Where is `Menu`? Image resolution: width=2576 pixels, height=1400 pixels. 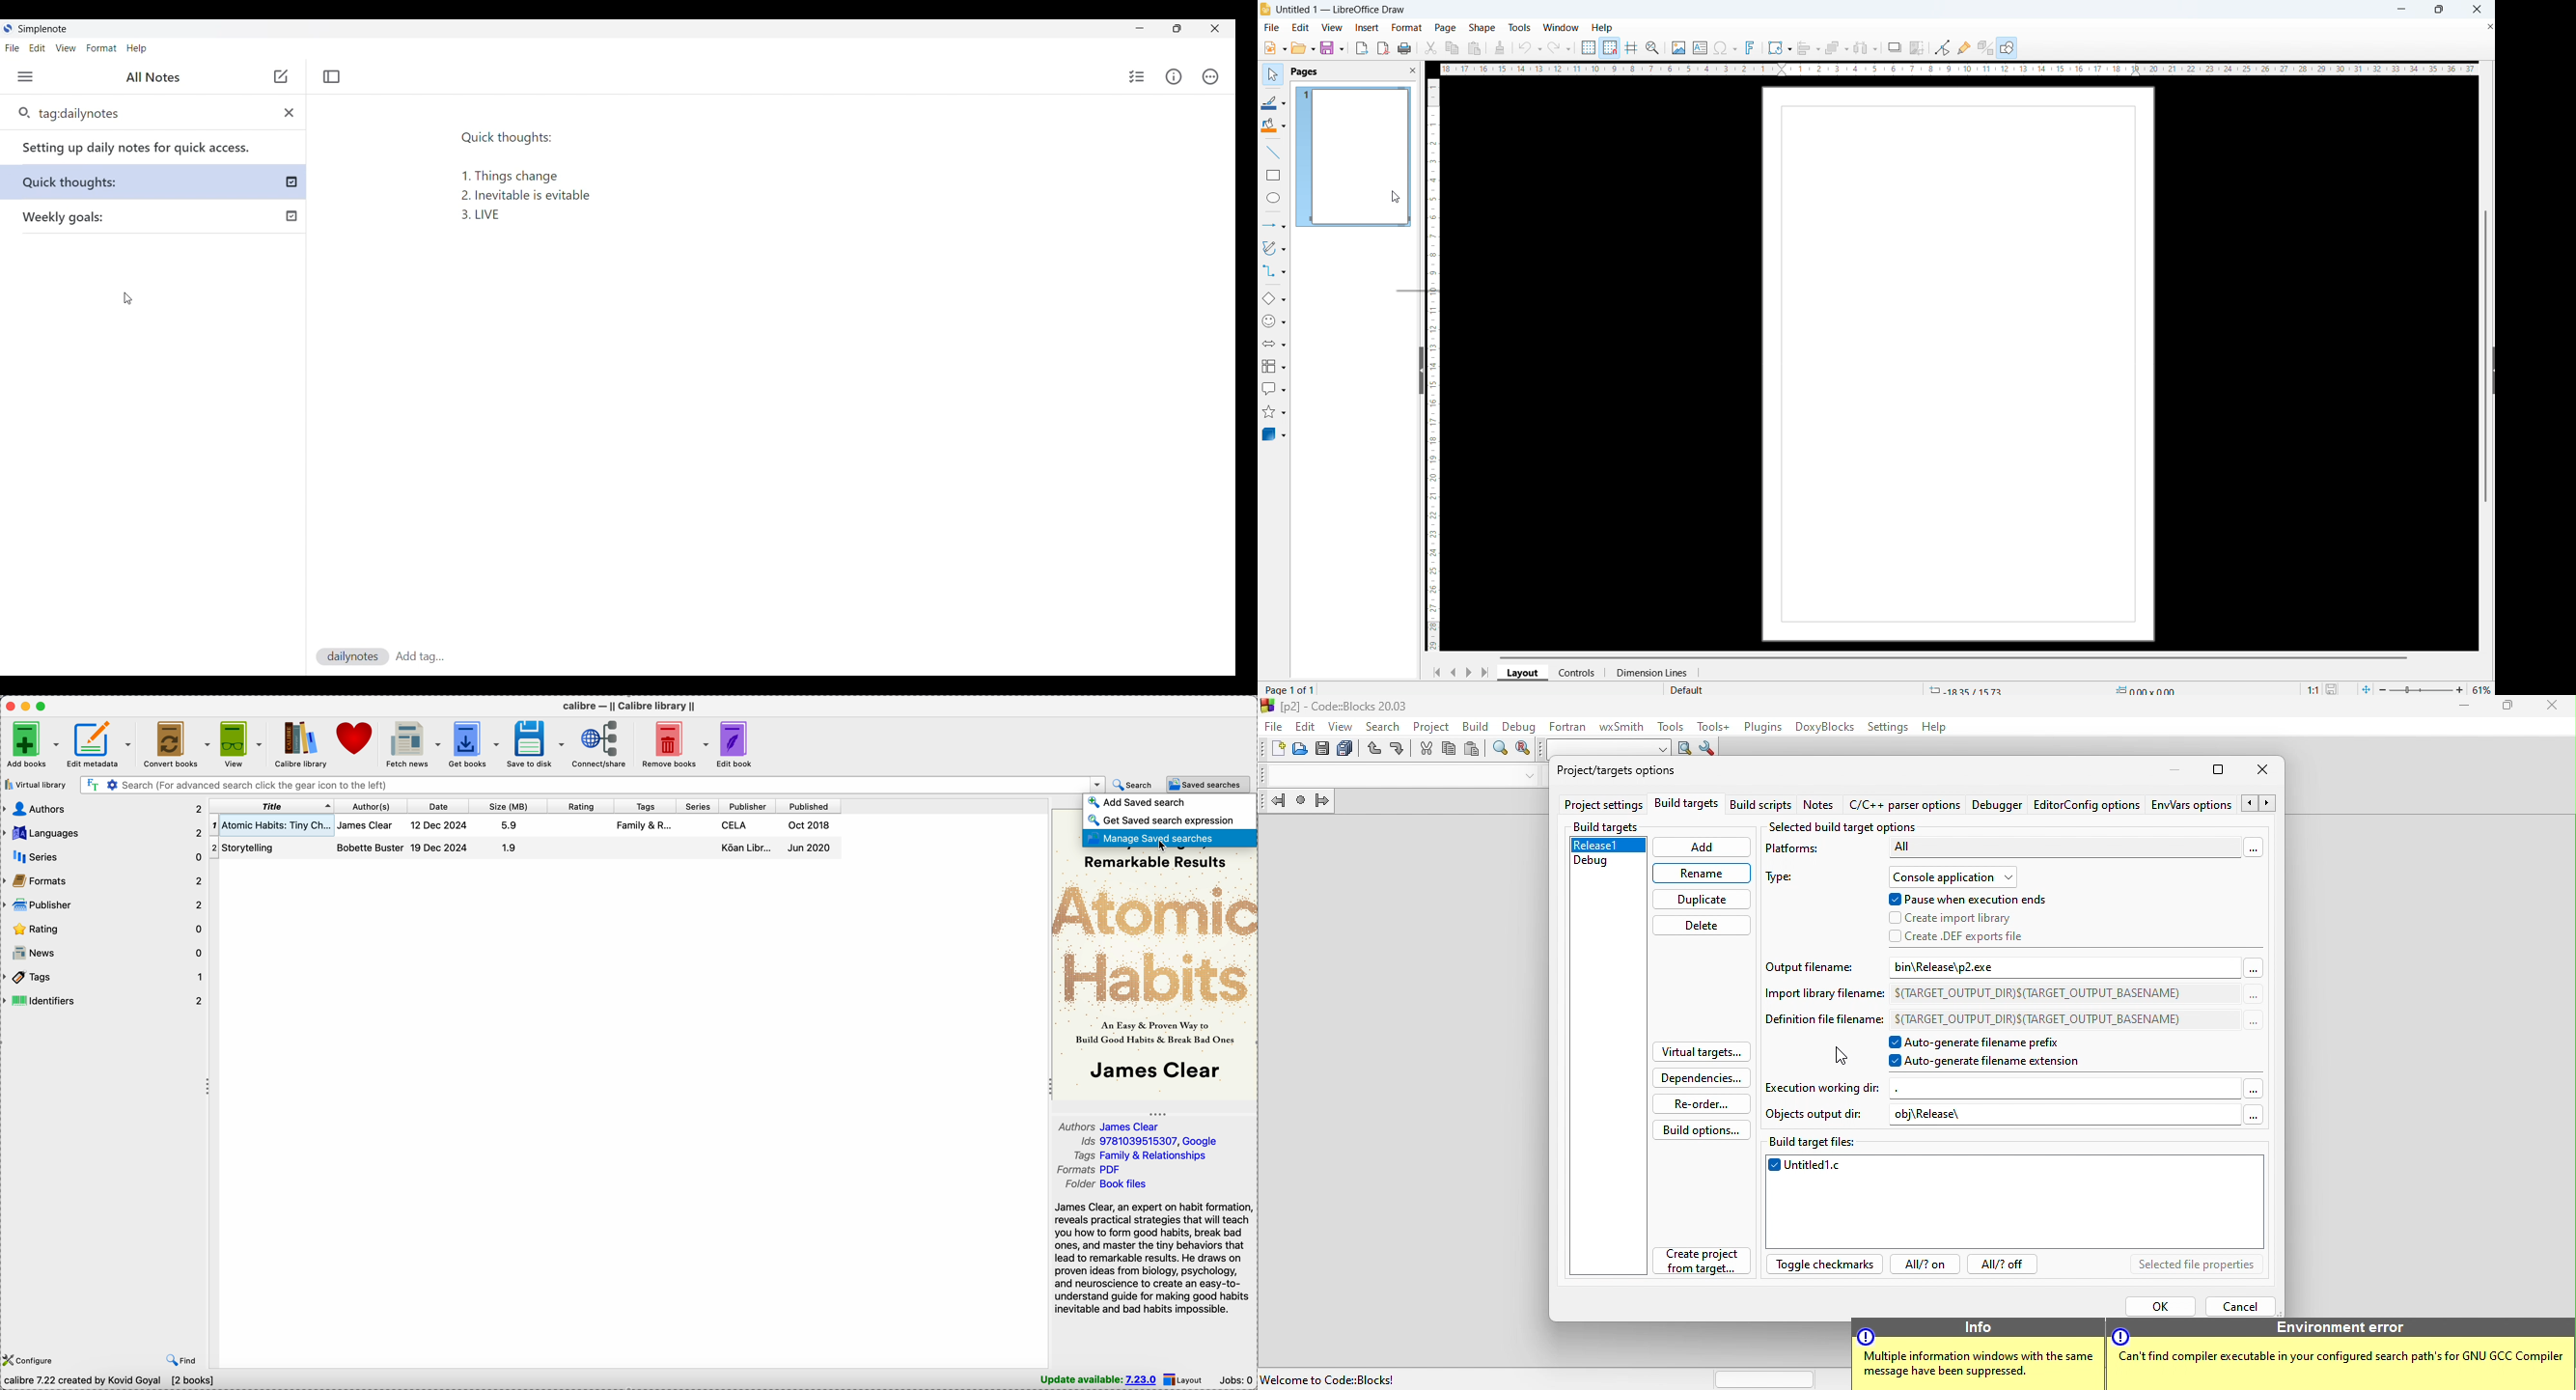
Menu is located at coordinates (25, 77).